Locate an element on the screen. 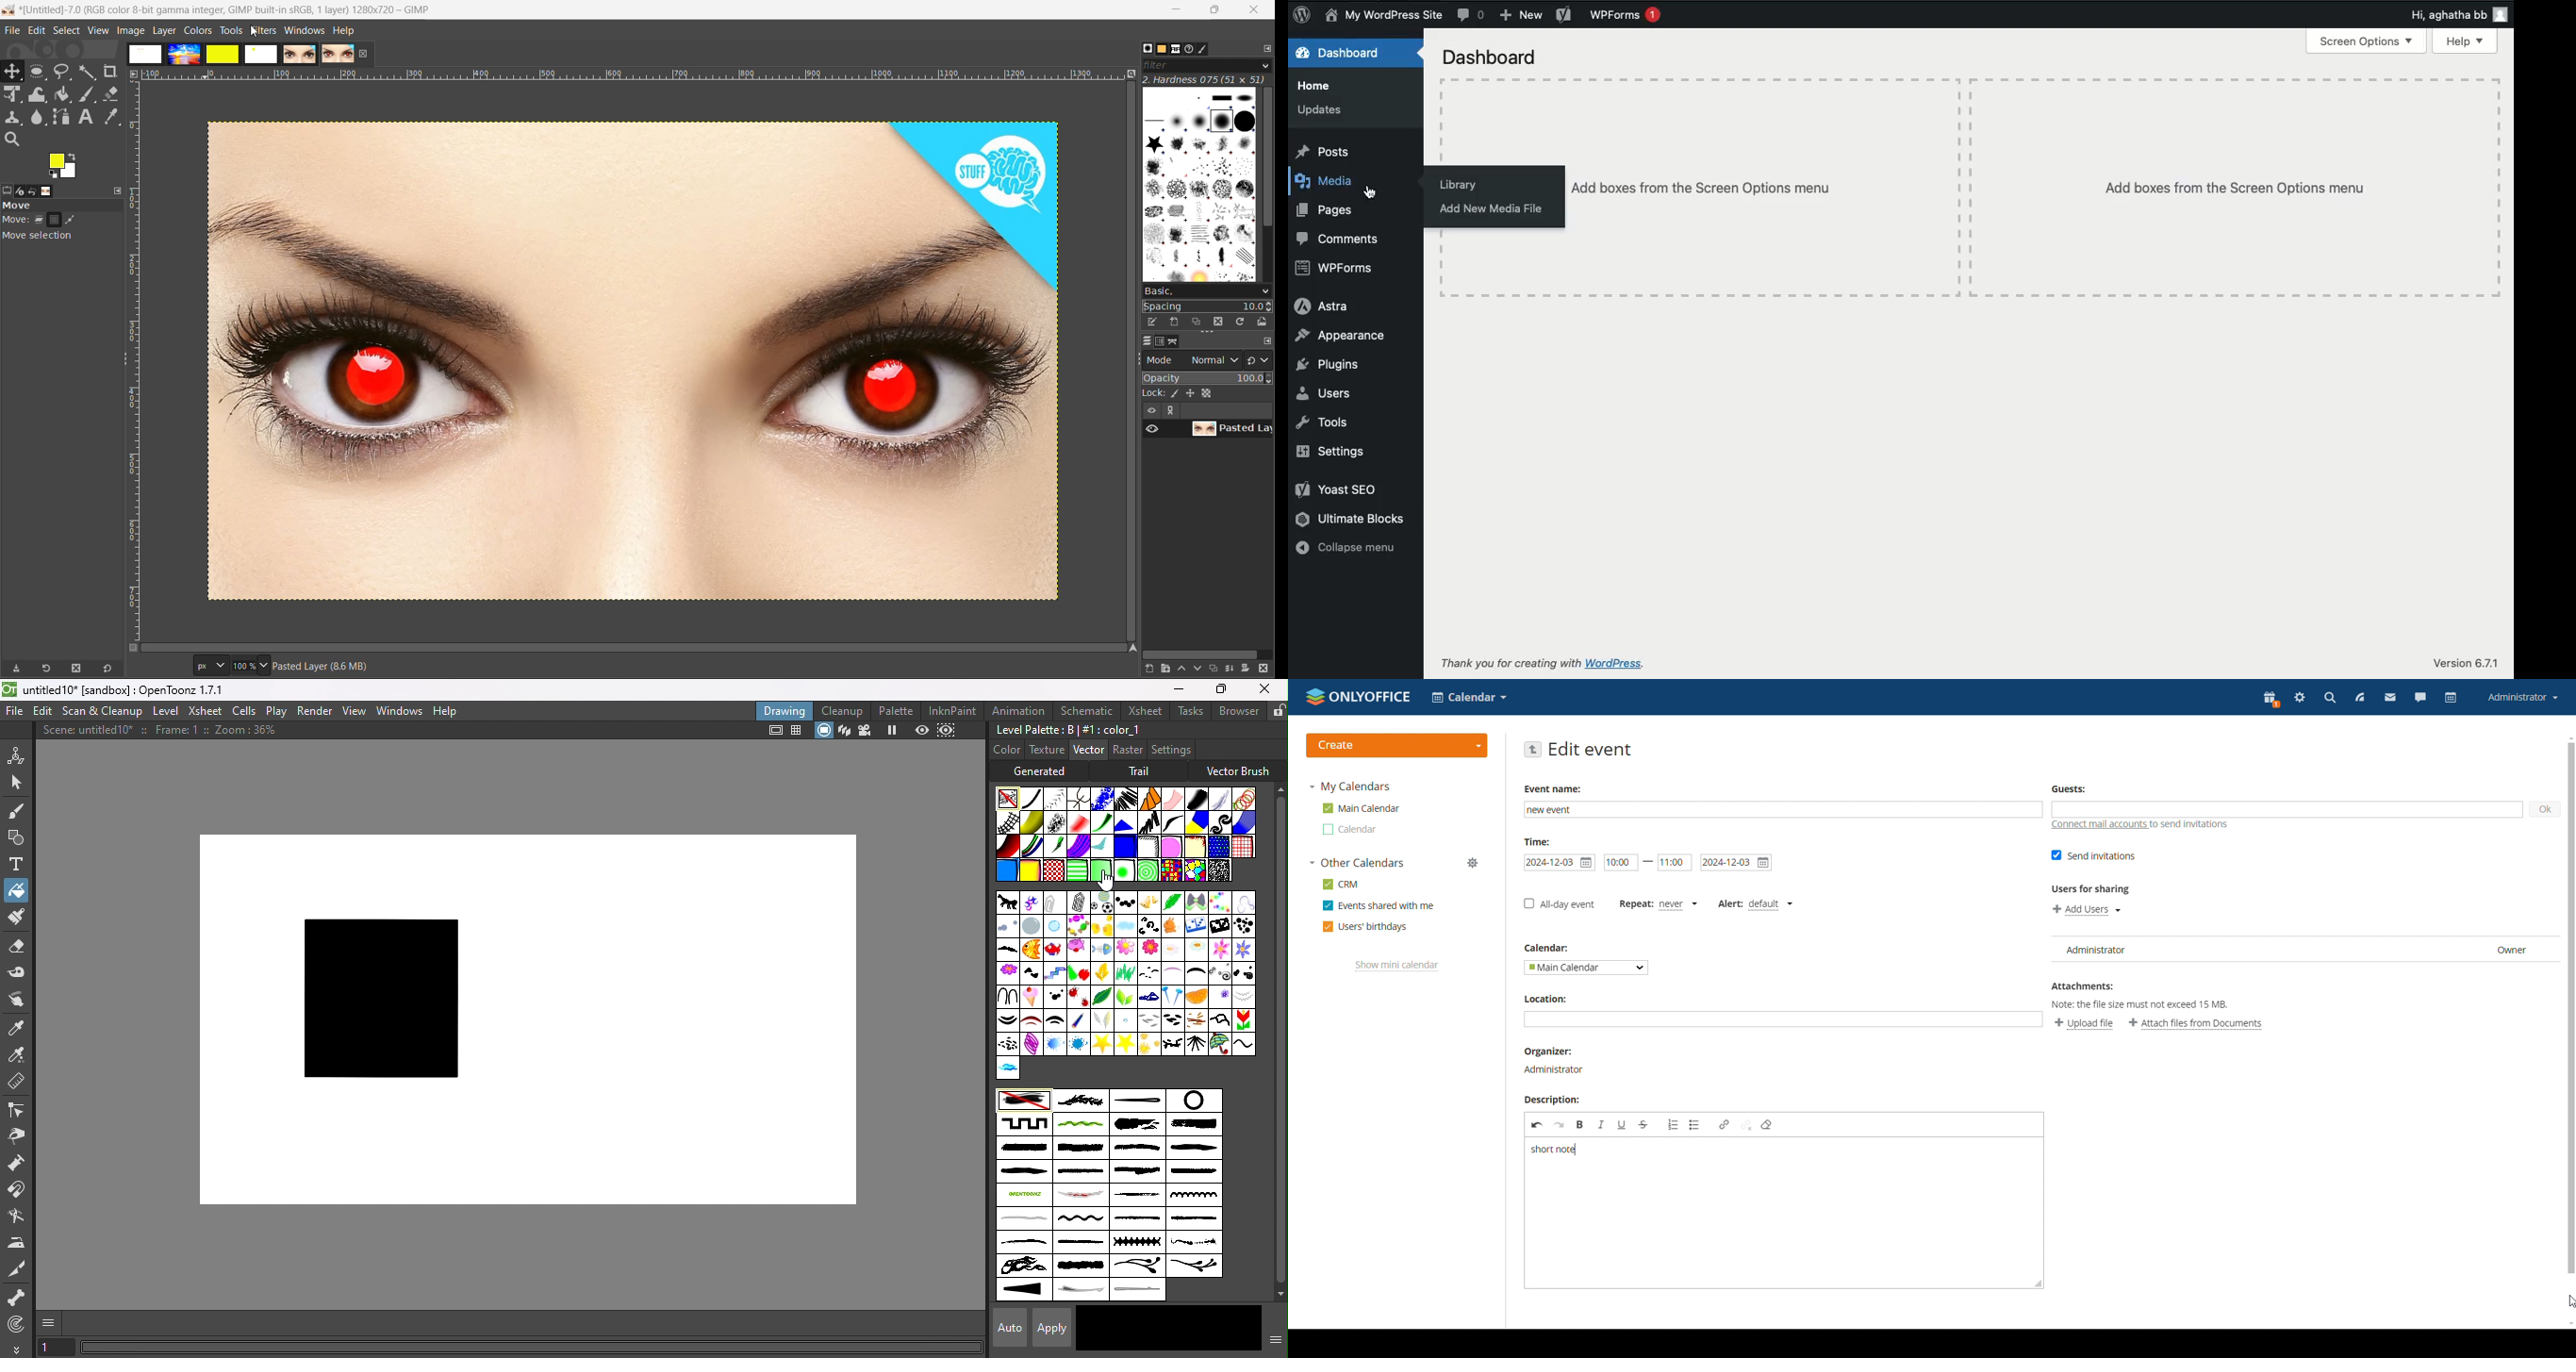 The width and height of the screenshot is (2576, 1372). cursor is located at coordinates (1107, 881).